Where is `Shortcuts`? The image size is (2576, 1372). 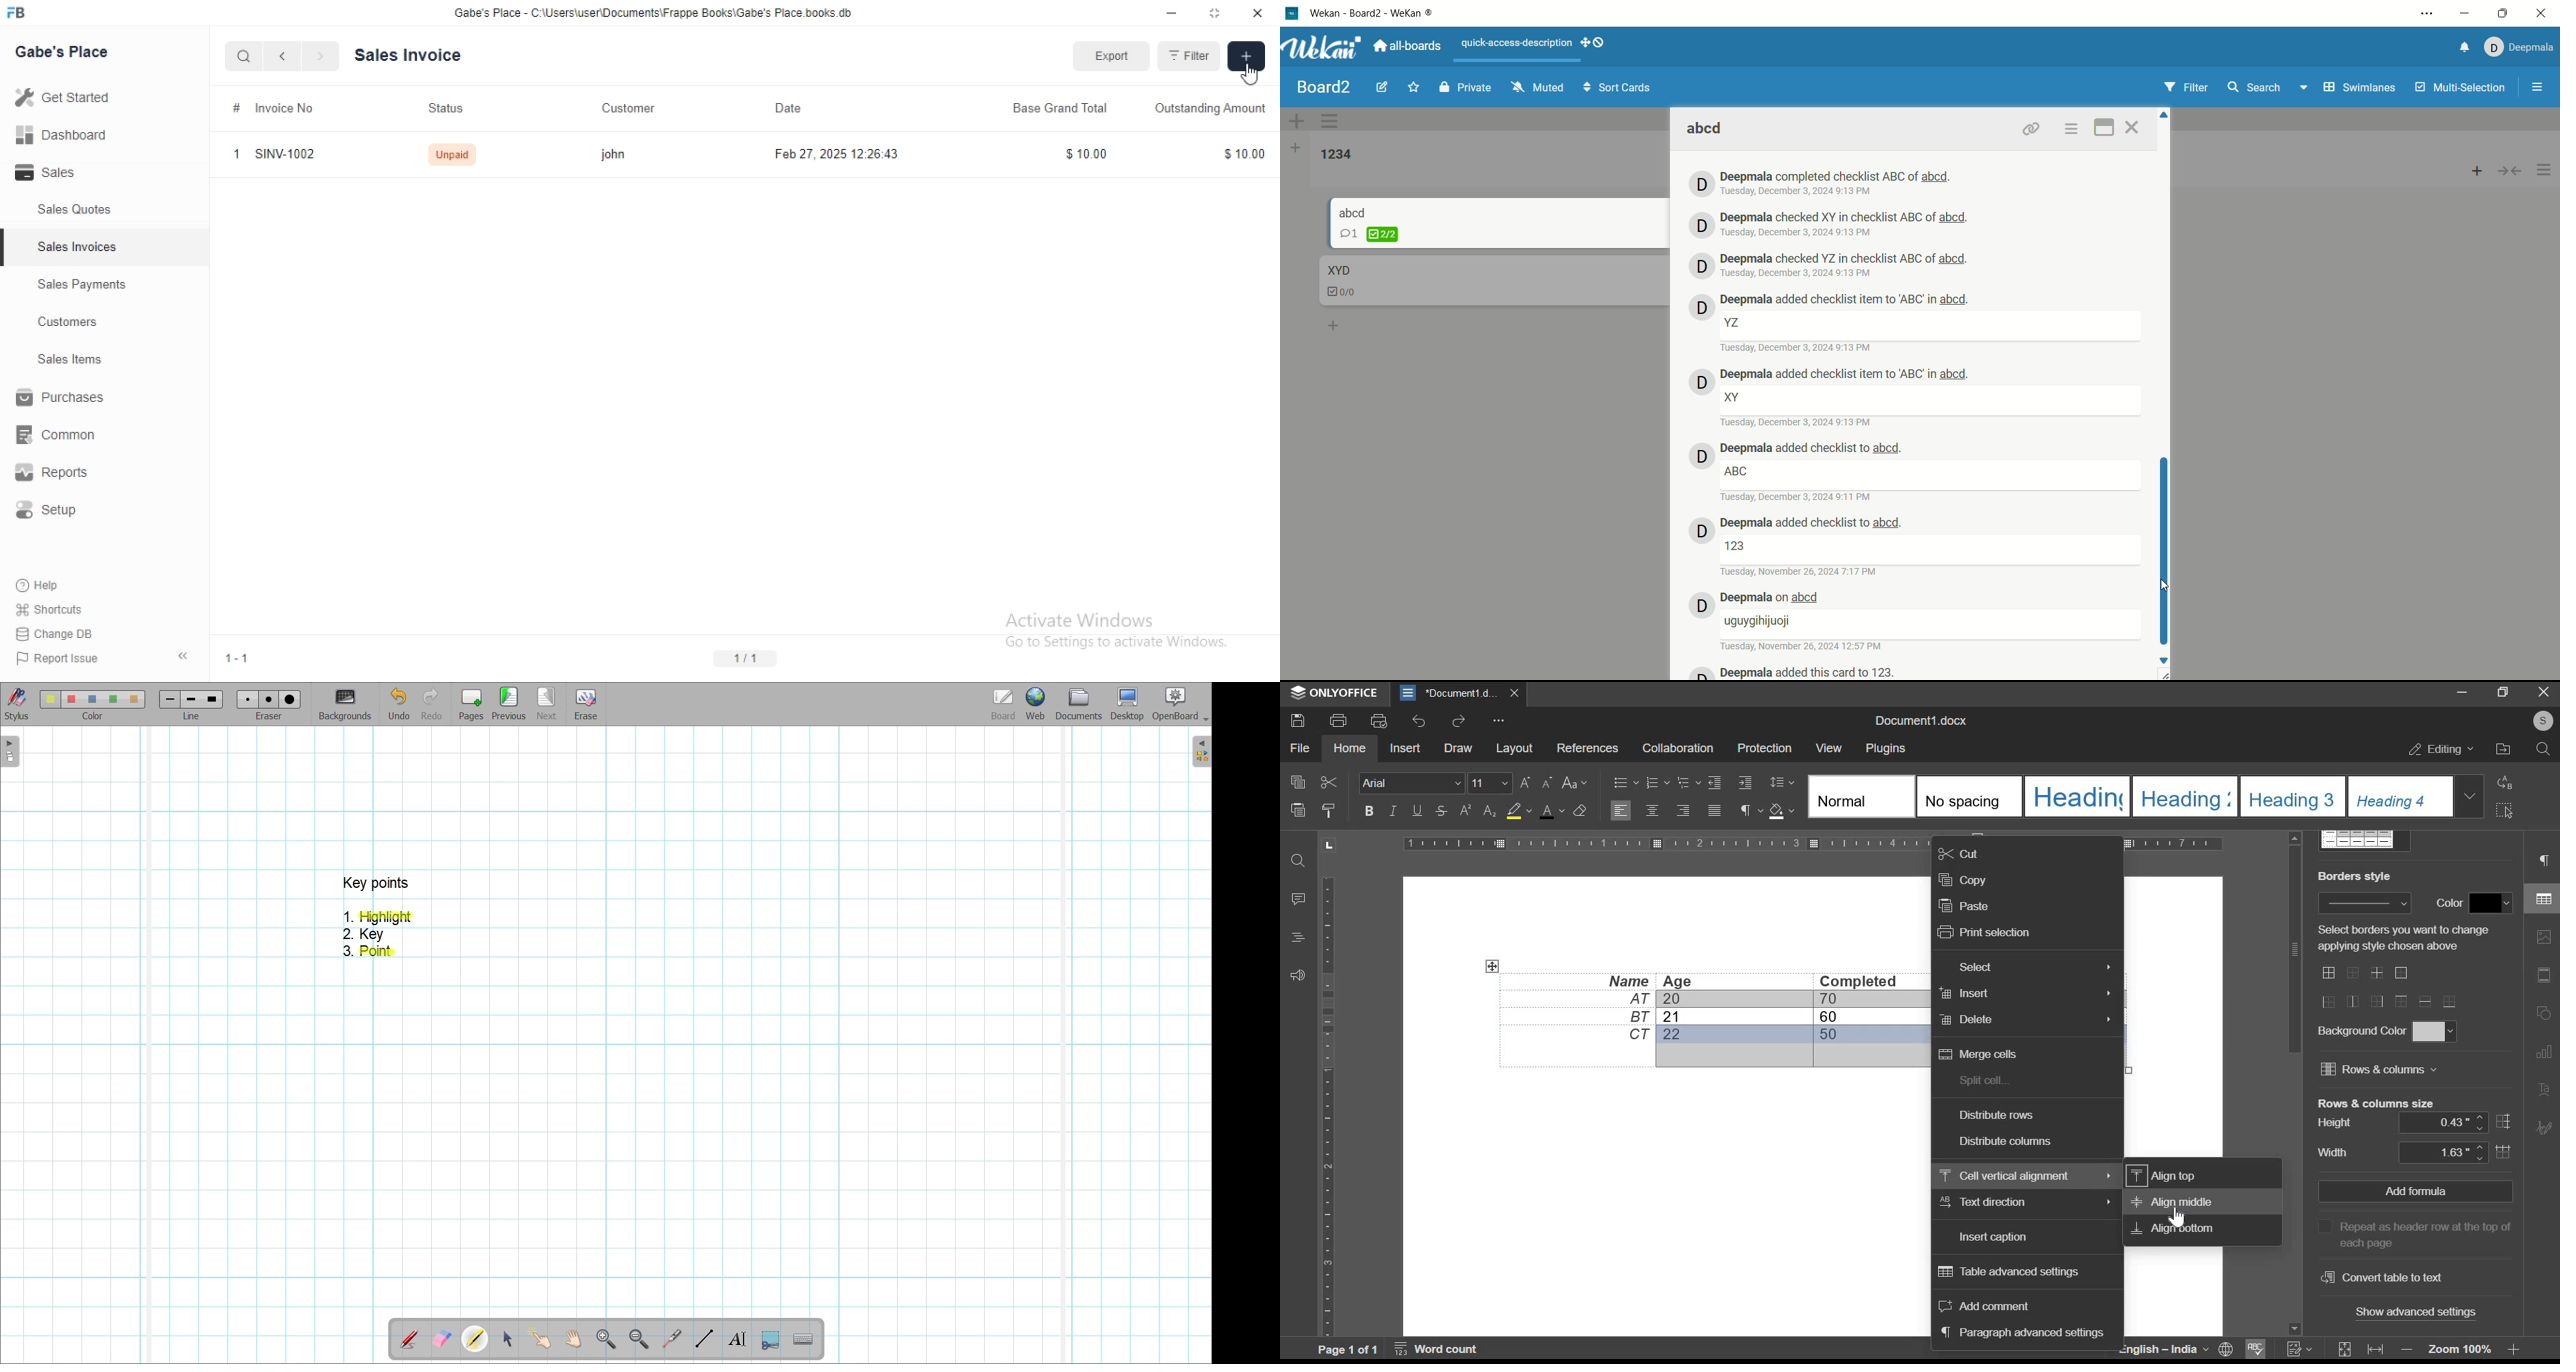 Shortcuts is located at coordinates (61, 608).